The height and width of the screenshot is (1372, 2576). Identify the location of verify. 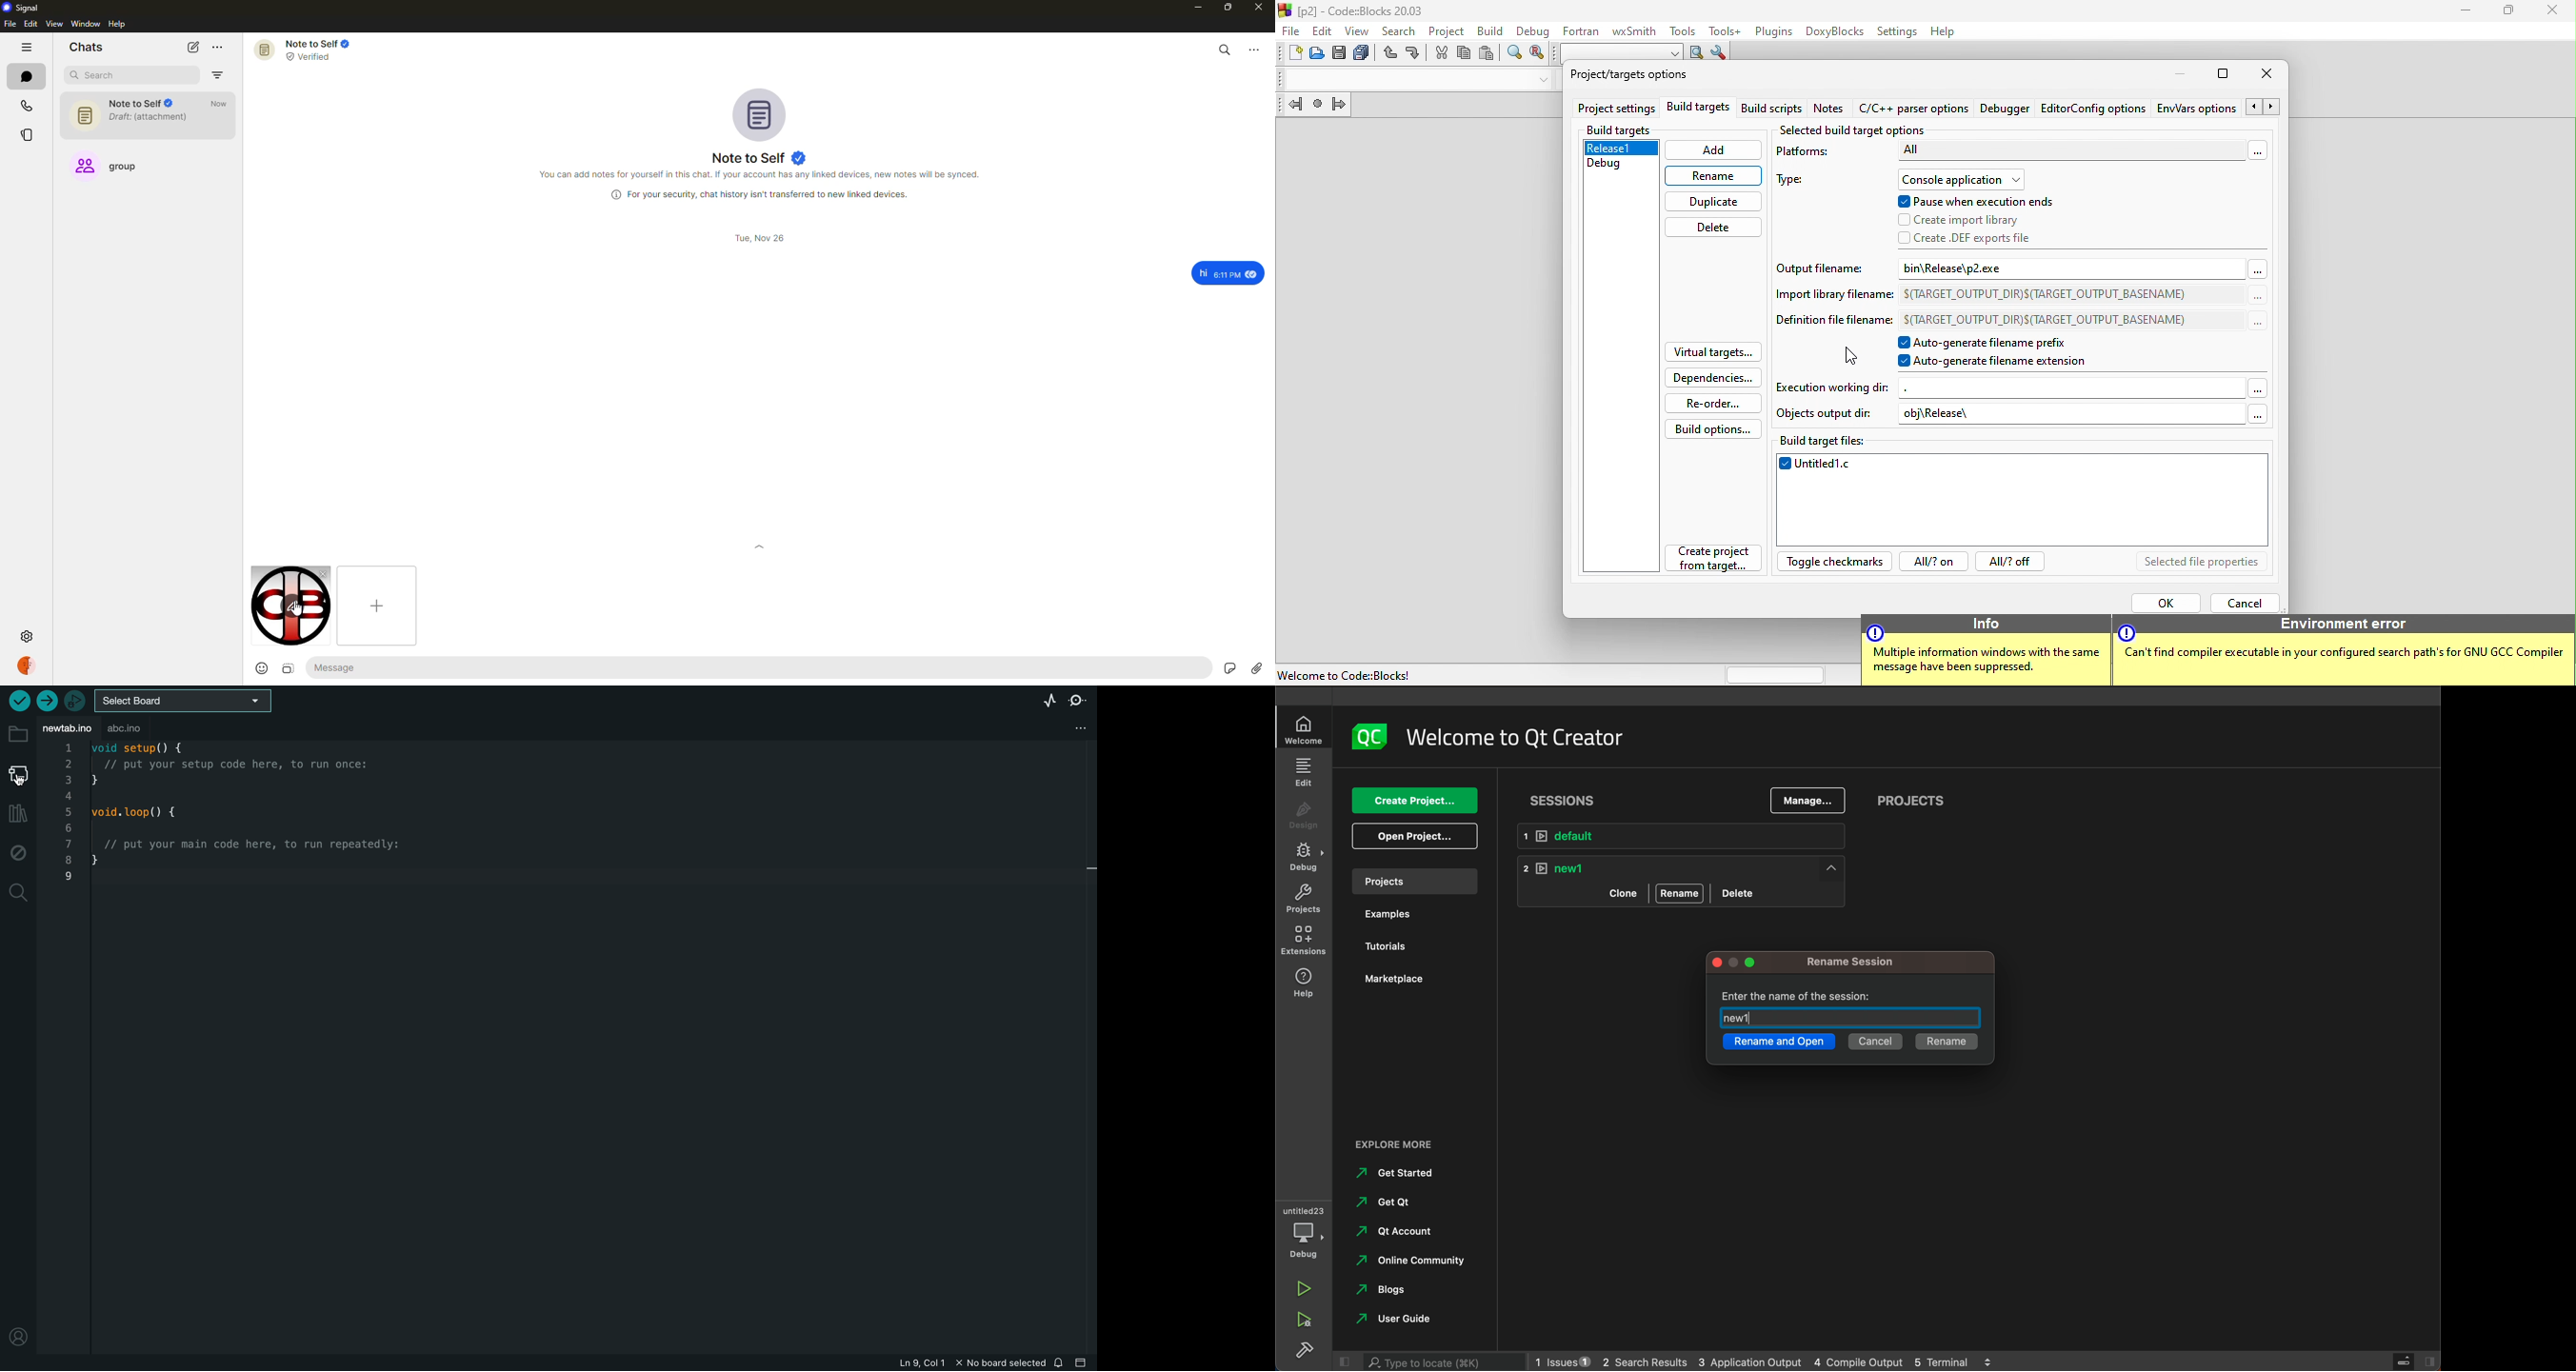
(19, 701).